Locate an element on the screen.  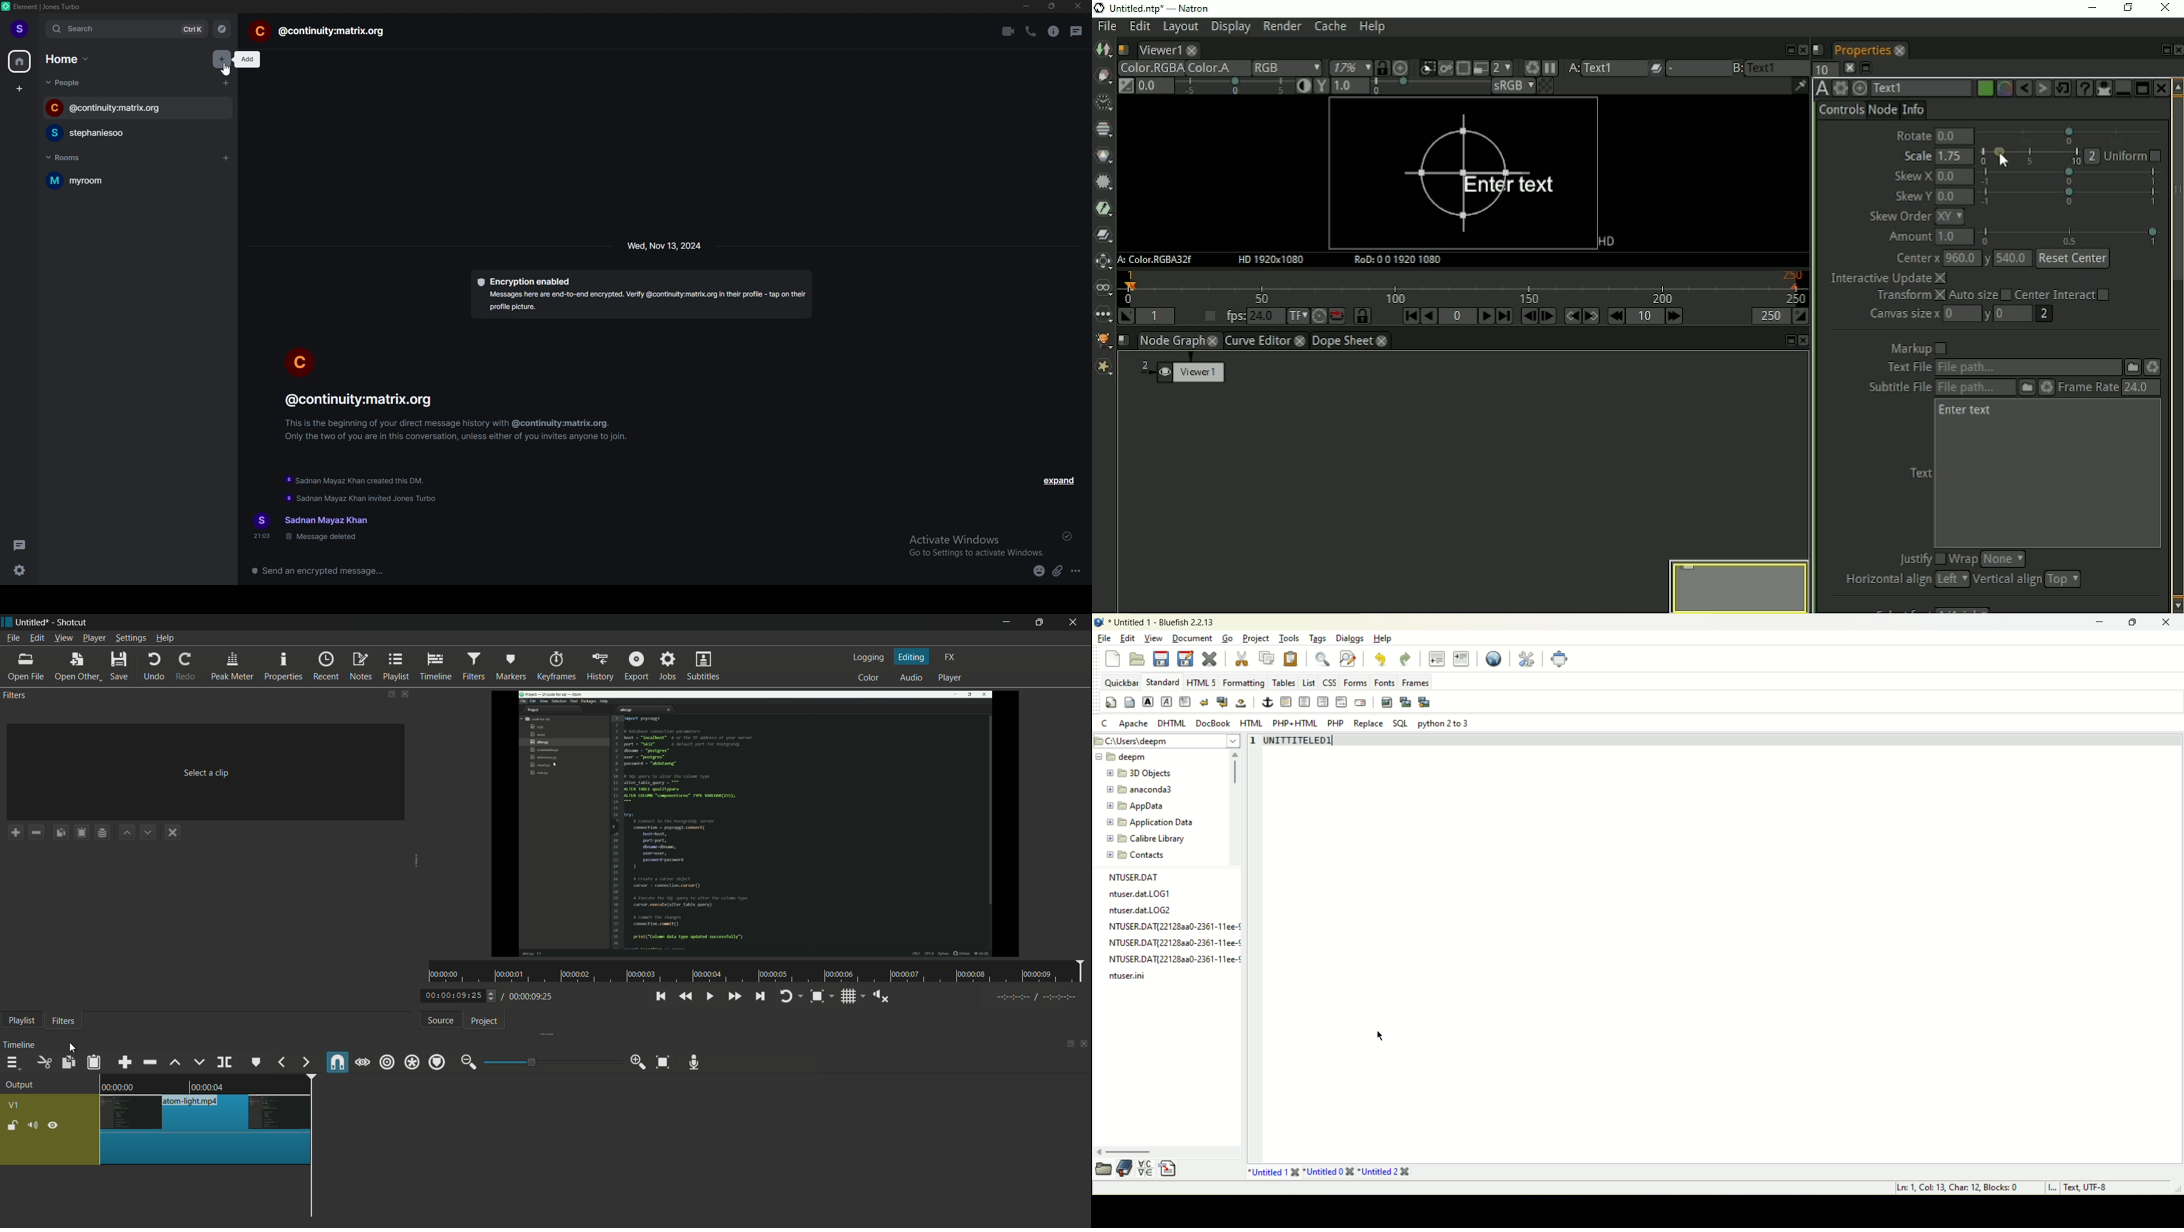
open file is located at coordinates (26, 667).